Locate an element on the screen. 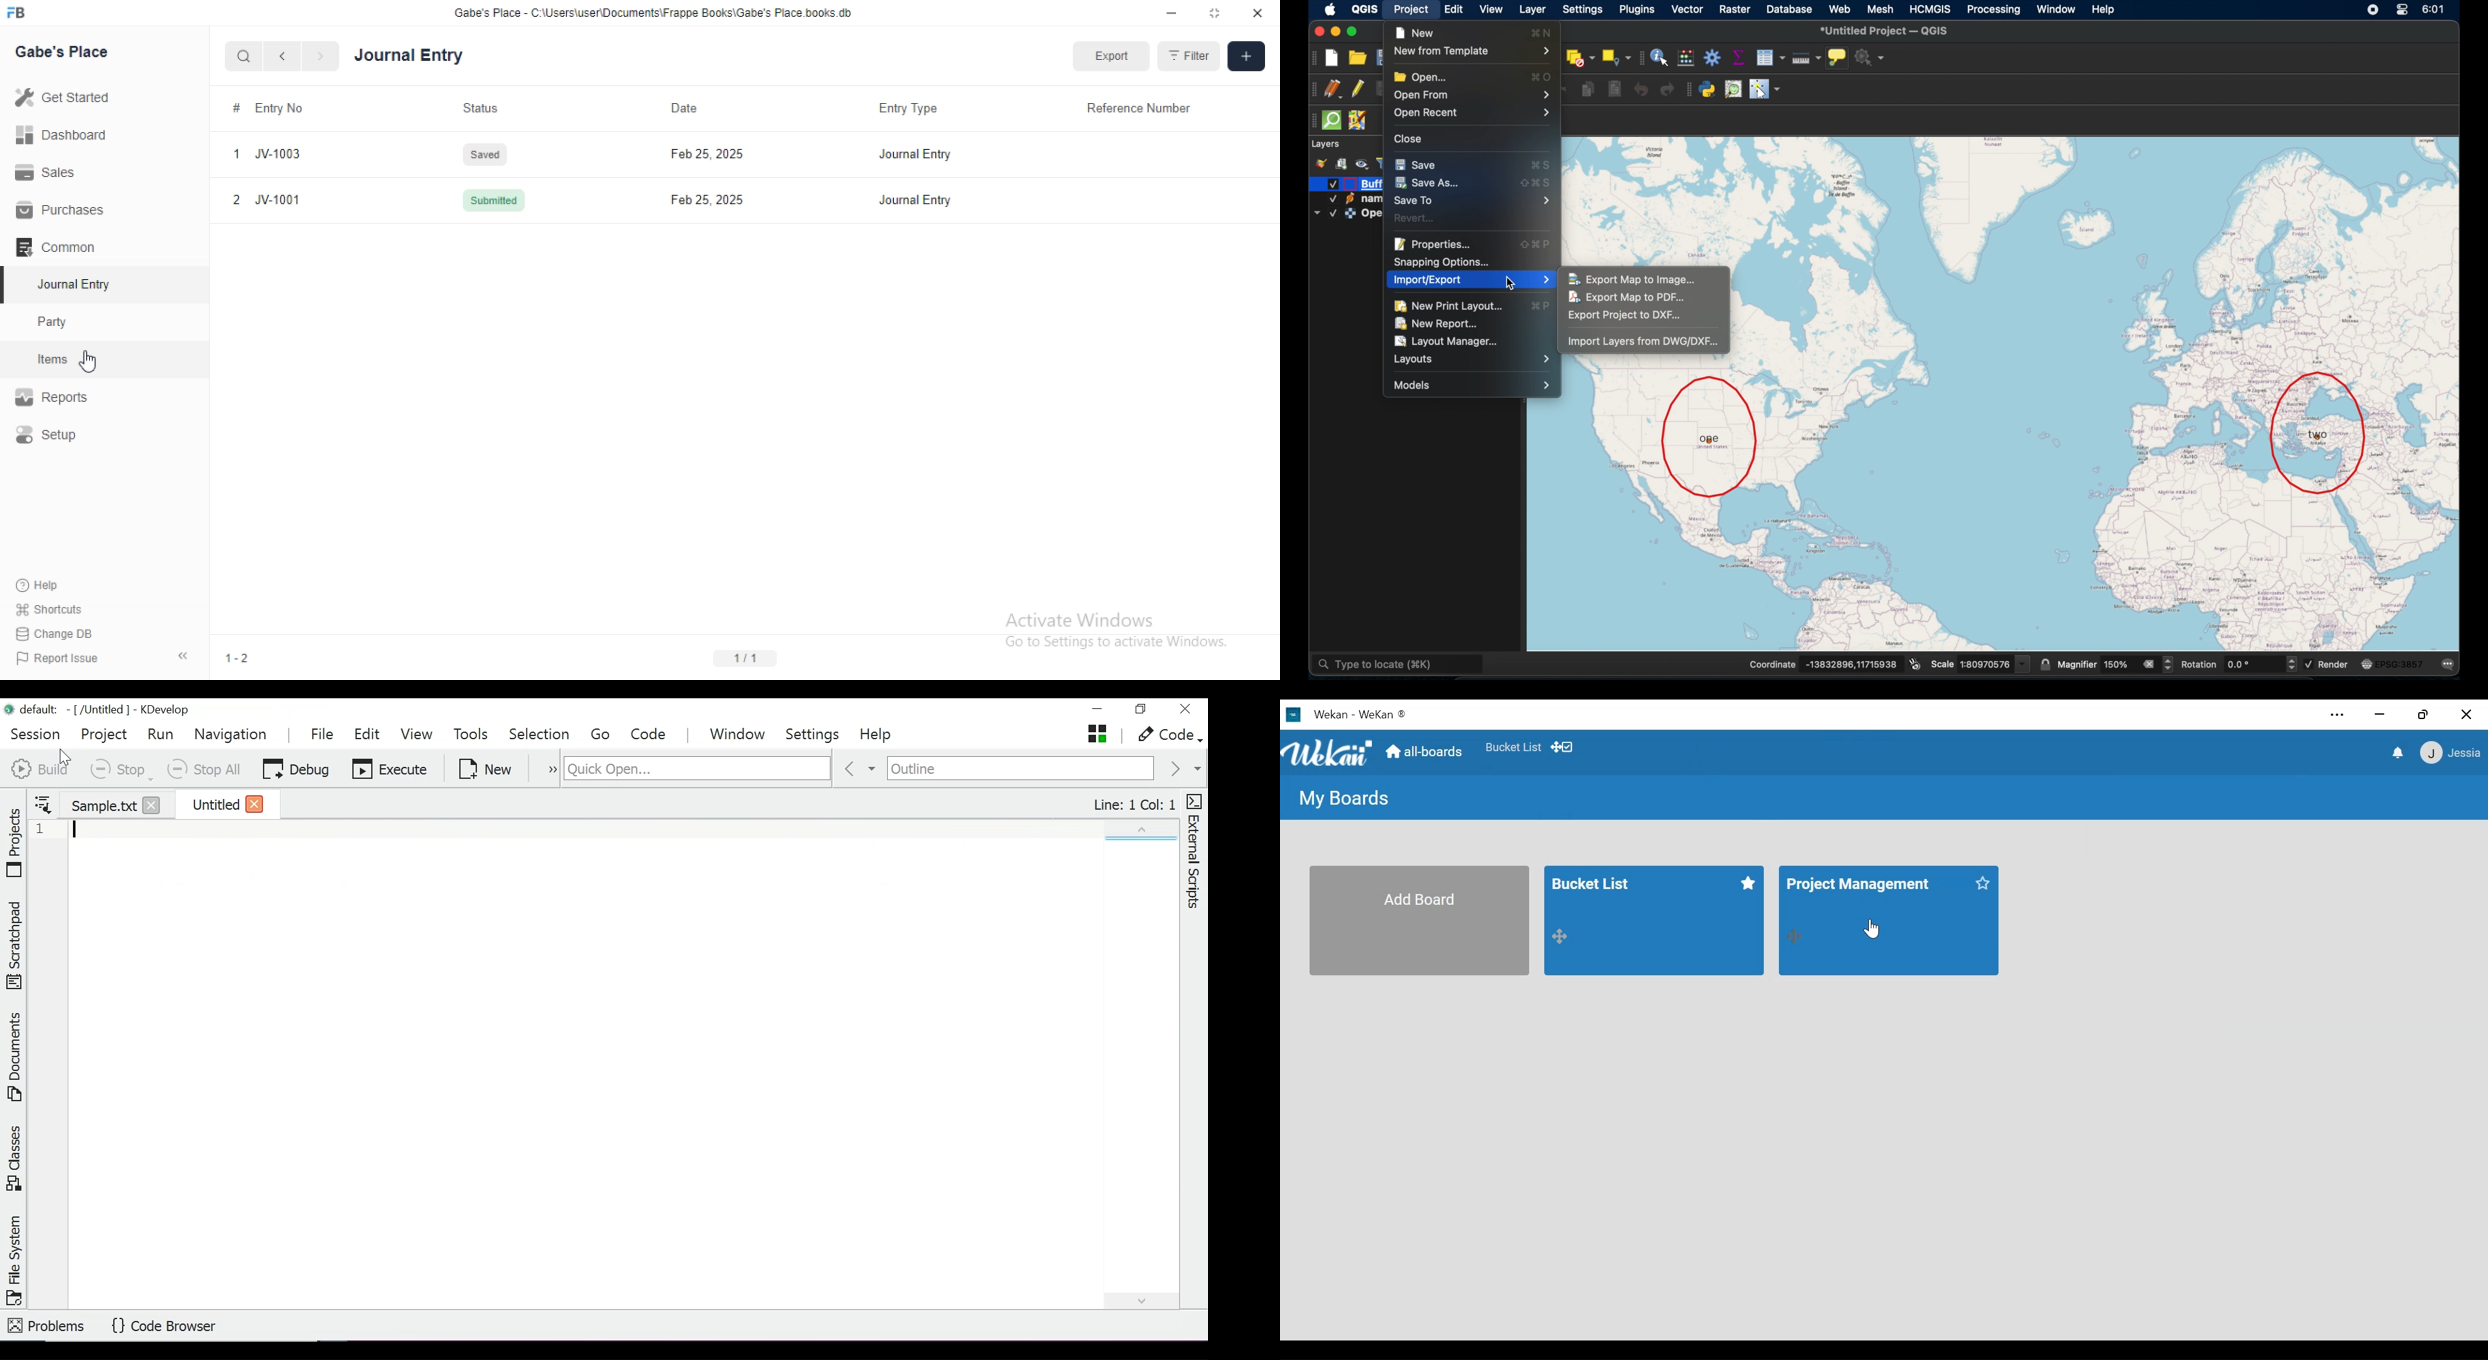  Sales is located at coordinates (52, 171).